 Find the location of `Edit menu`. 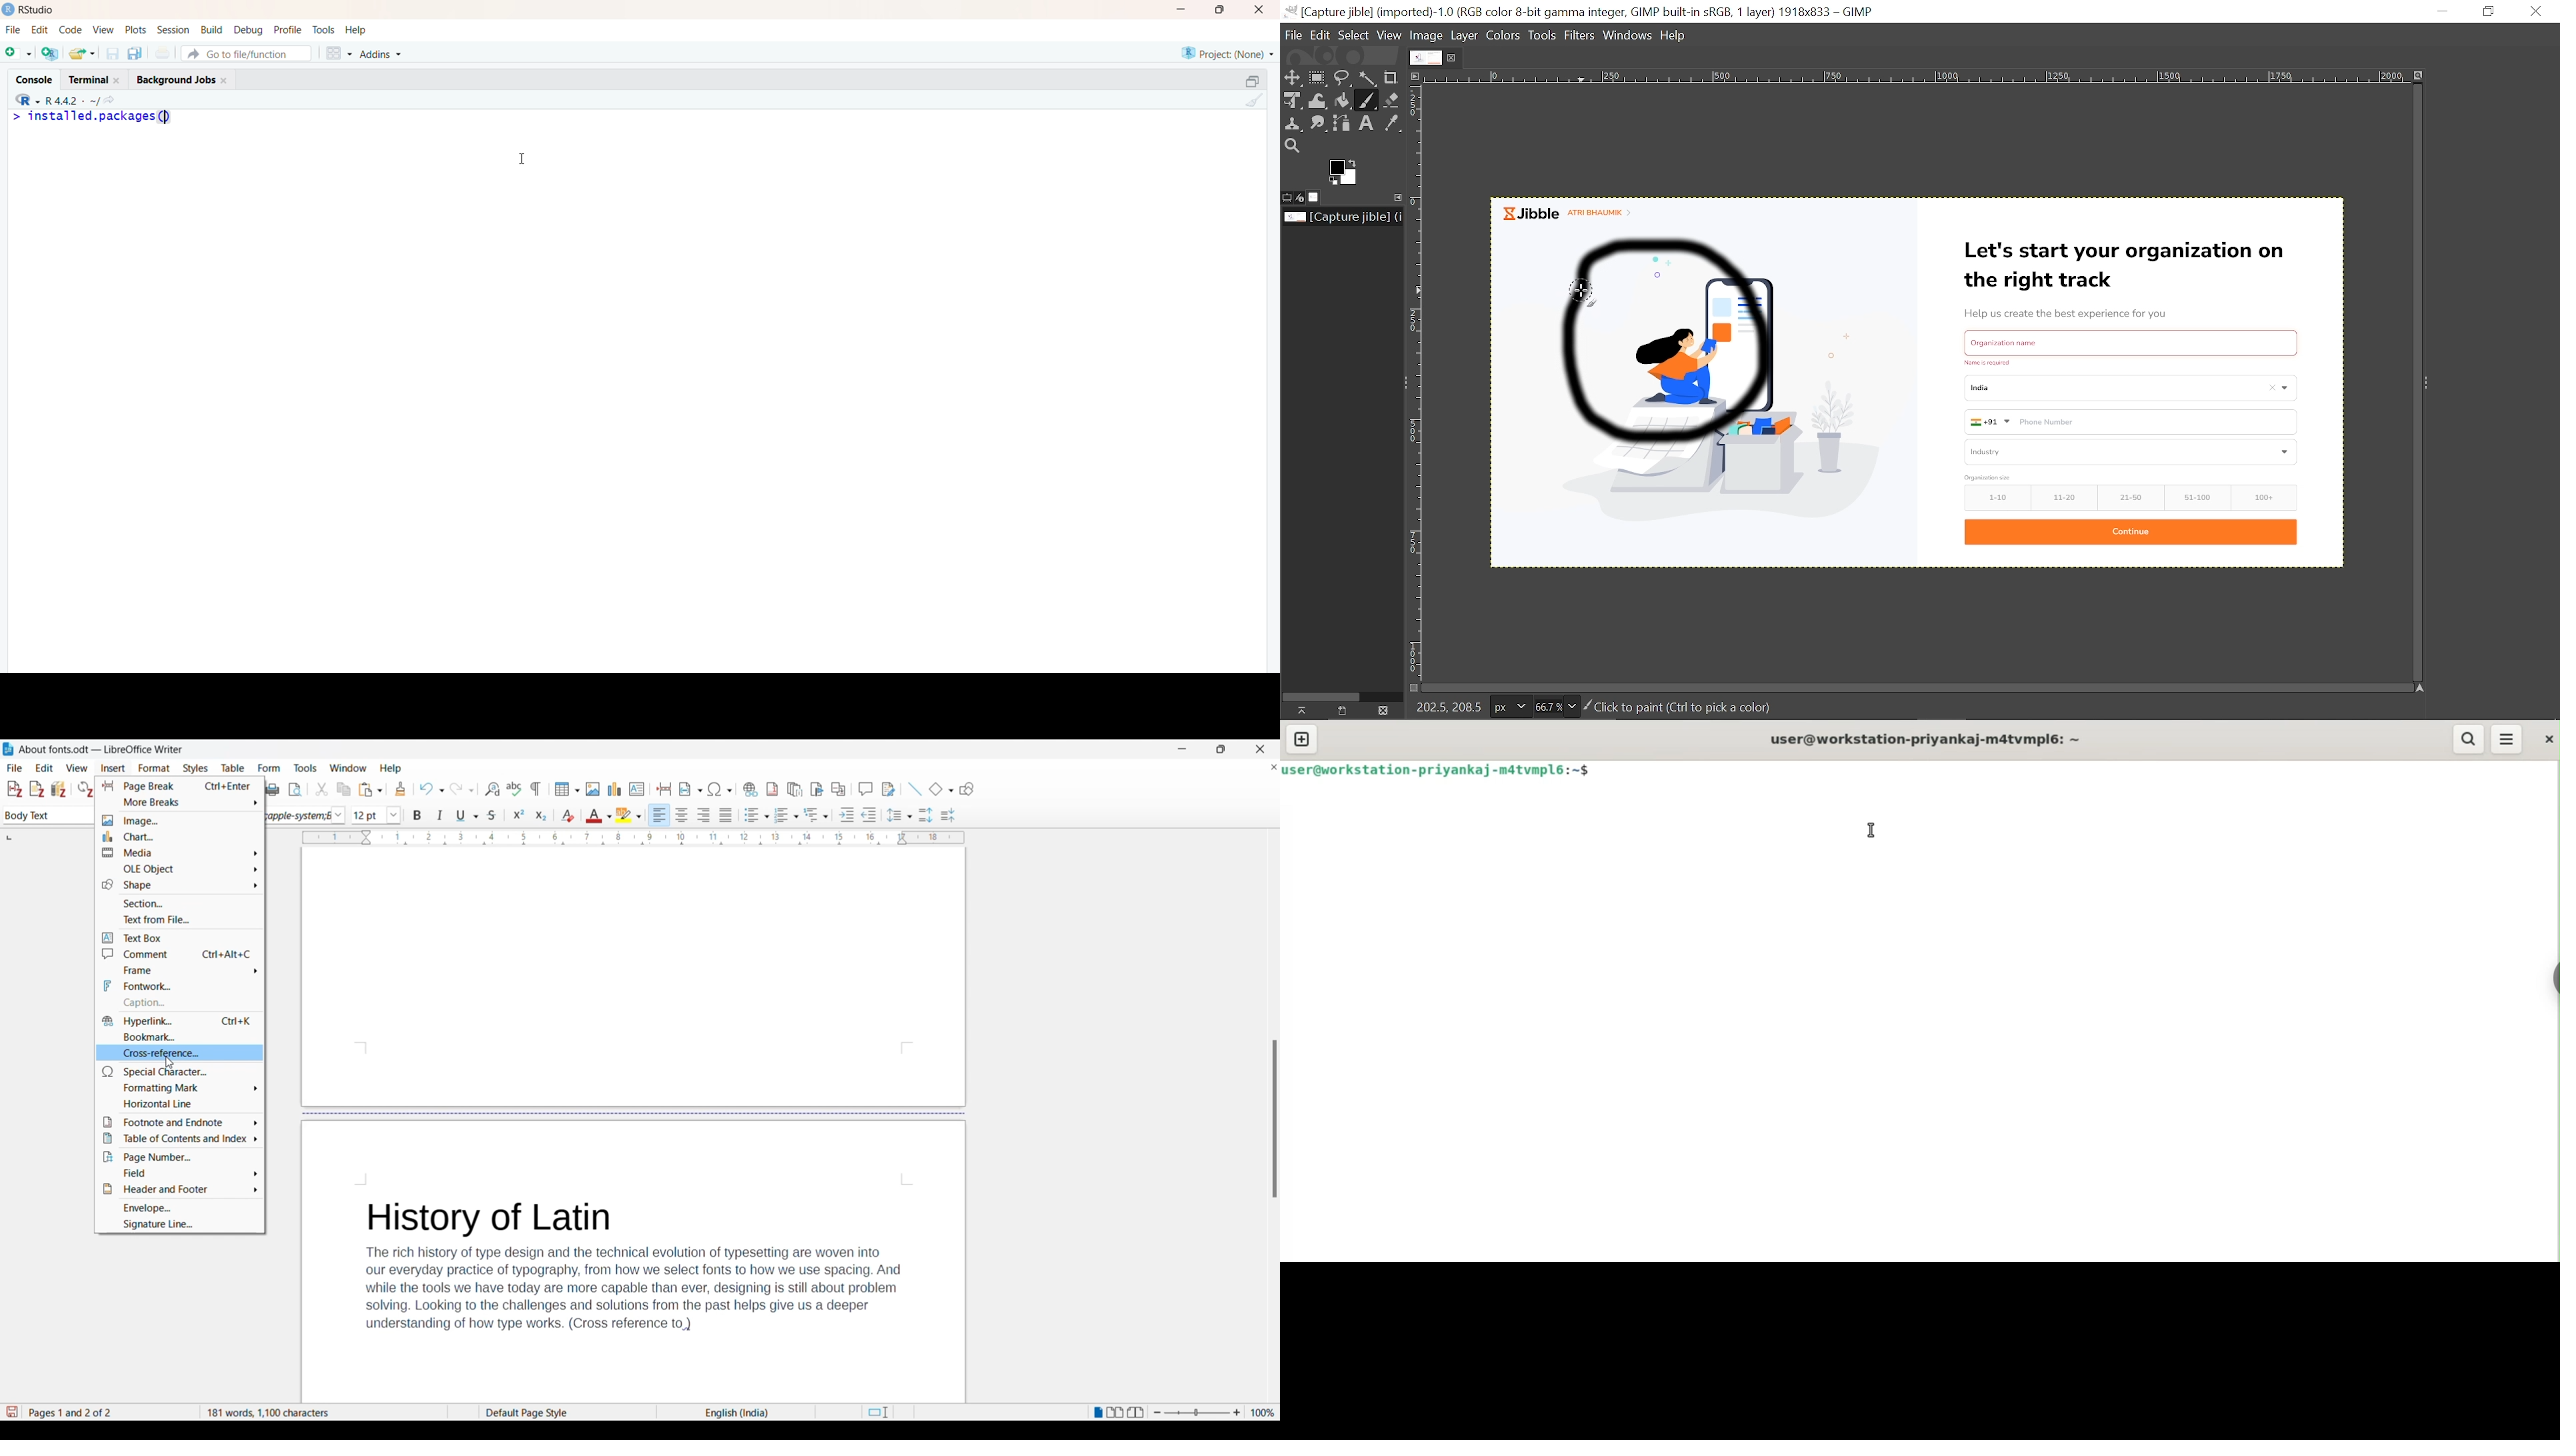

Edit menu is located at coordinates (44, 767).